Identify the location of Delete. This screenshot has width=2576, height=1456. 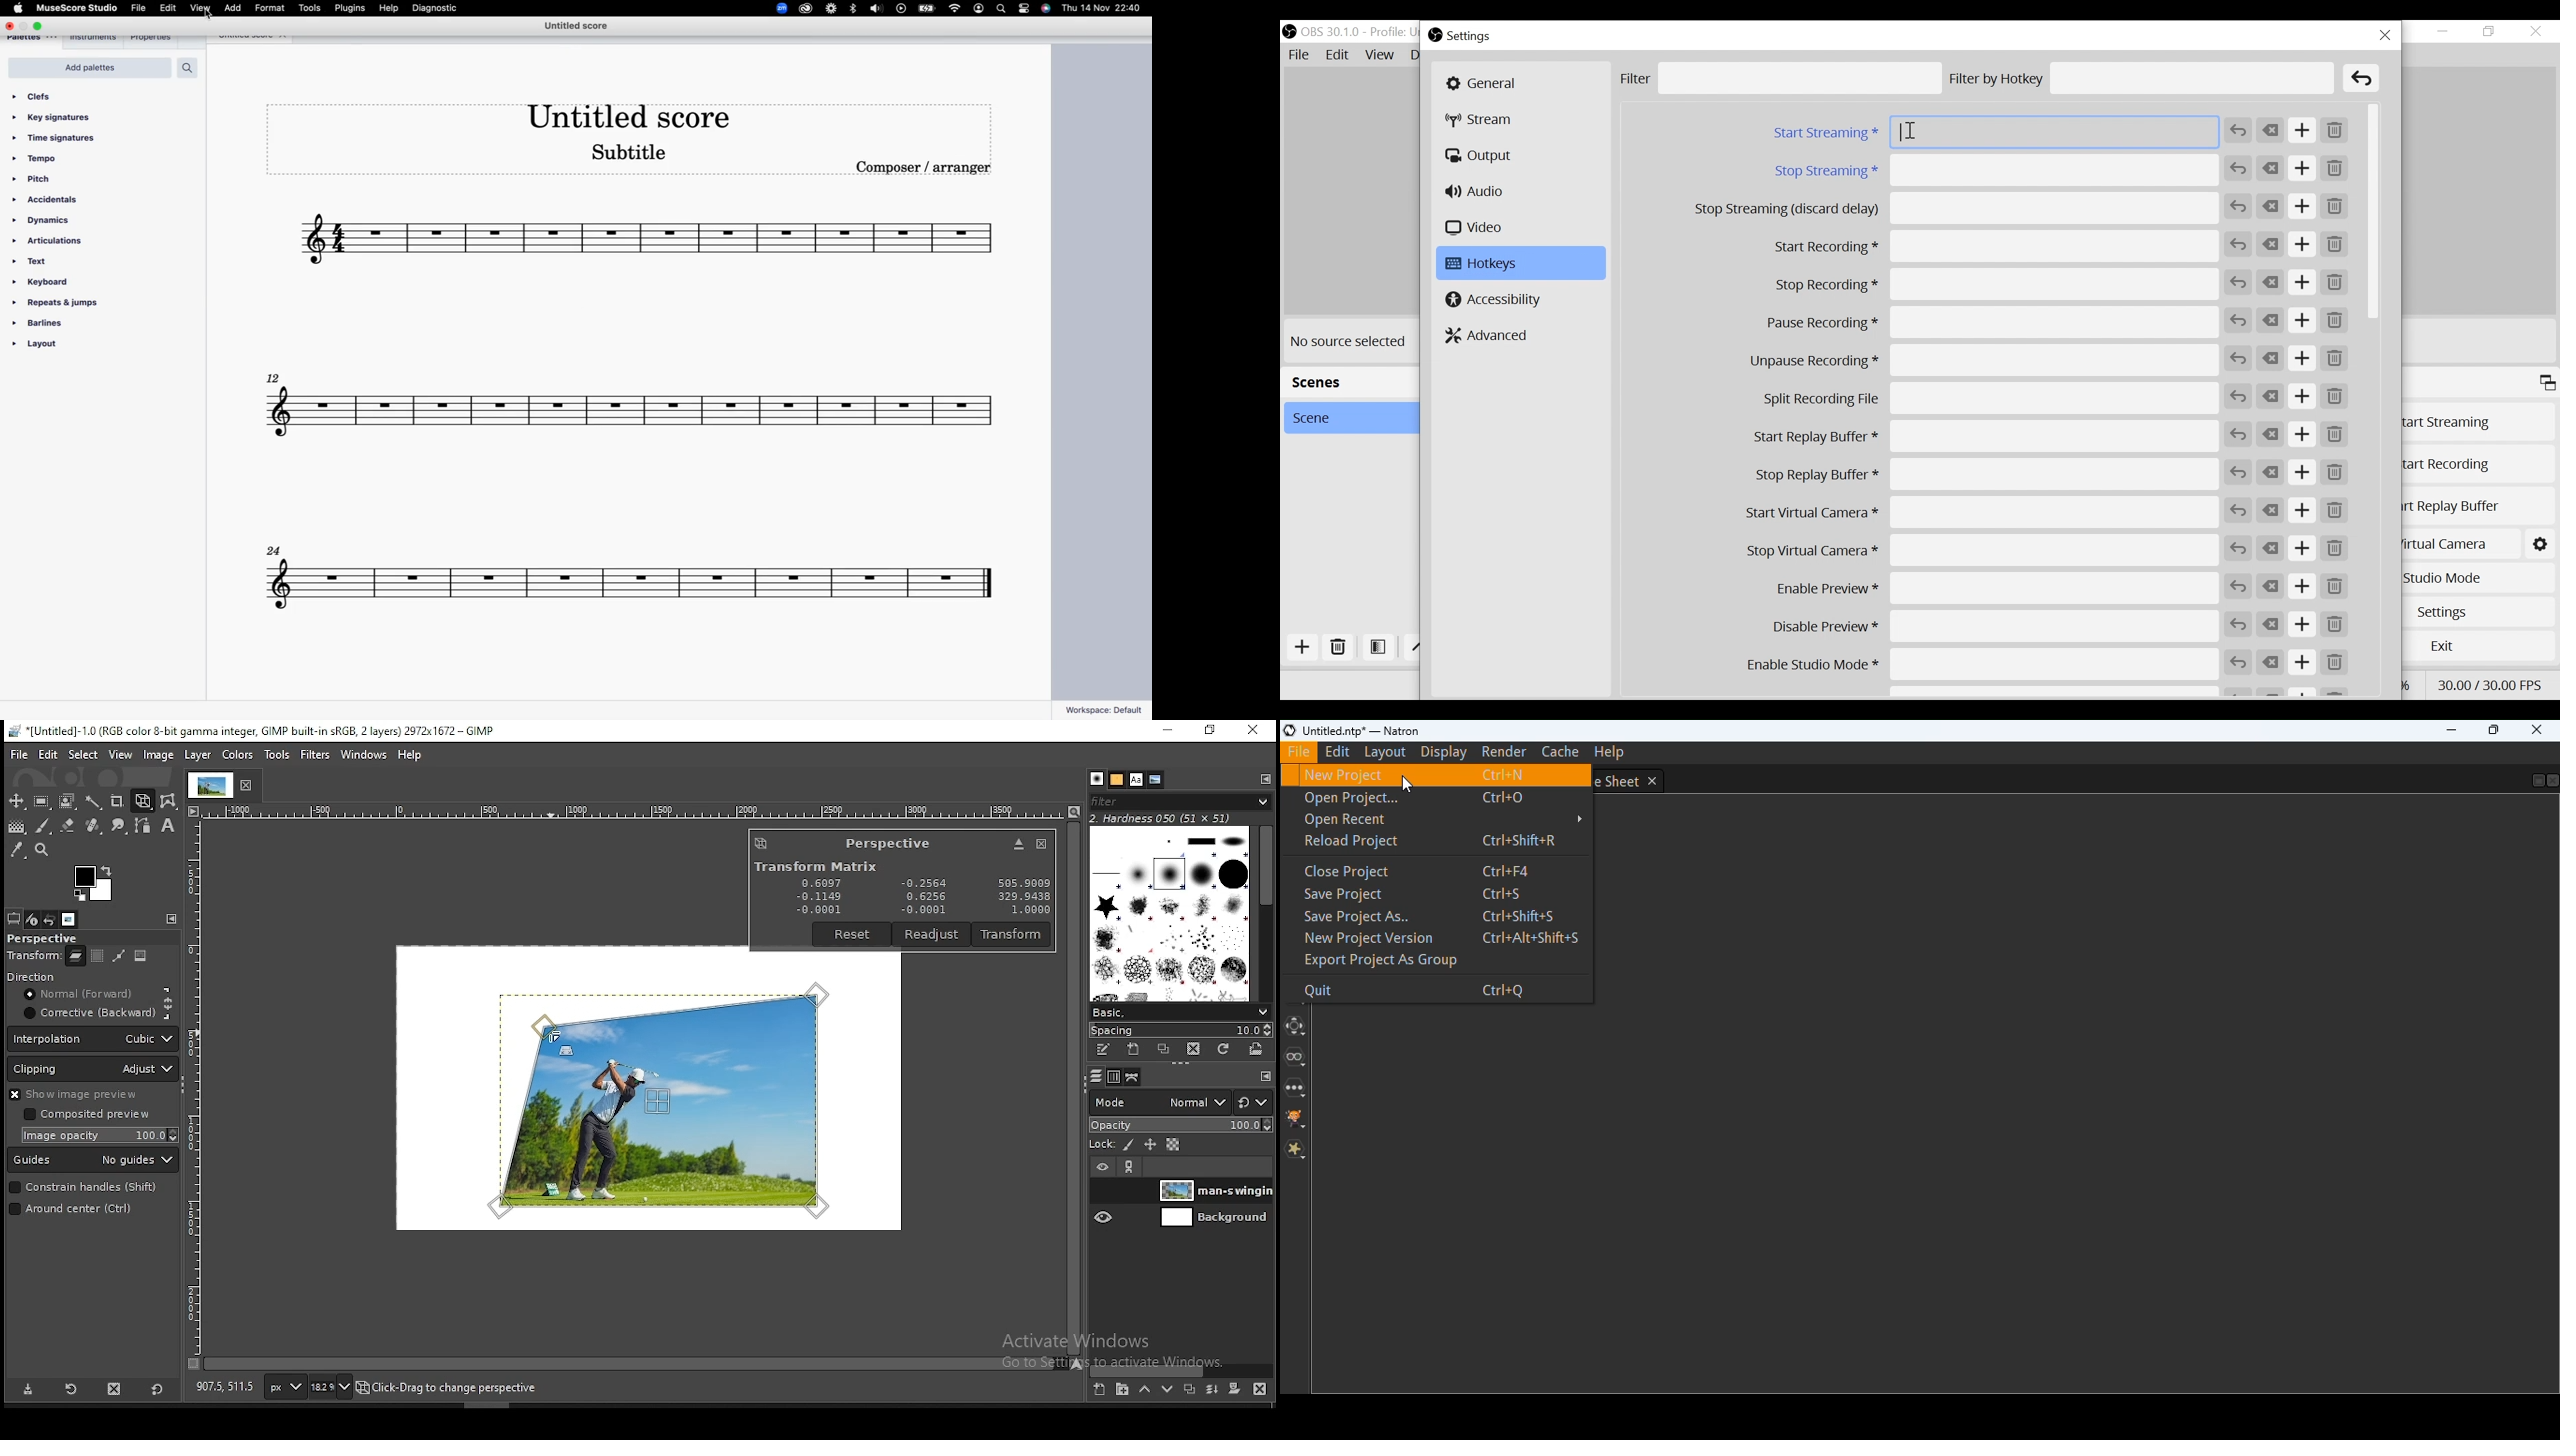
(1339, 648).